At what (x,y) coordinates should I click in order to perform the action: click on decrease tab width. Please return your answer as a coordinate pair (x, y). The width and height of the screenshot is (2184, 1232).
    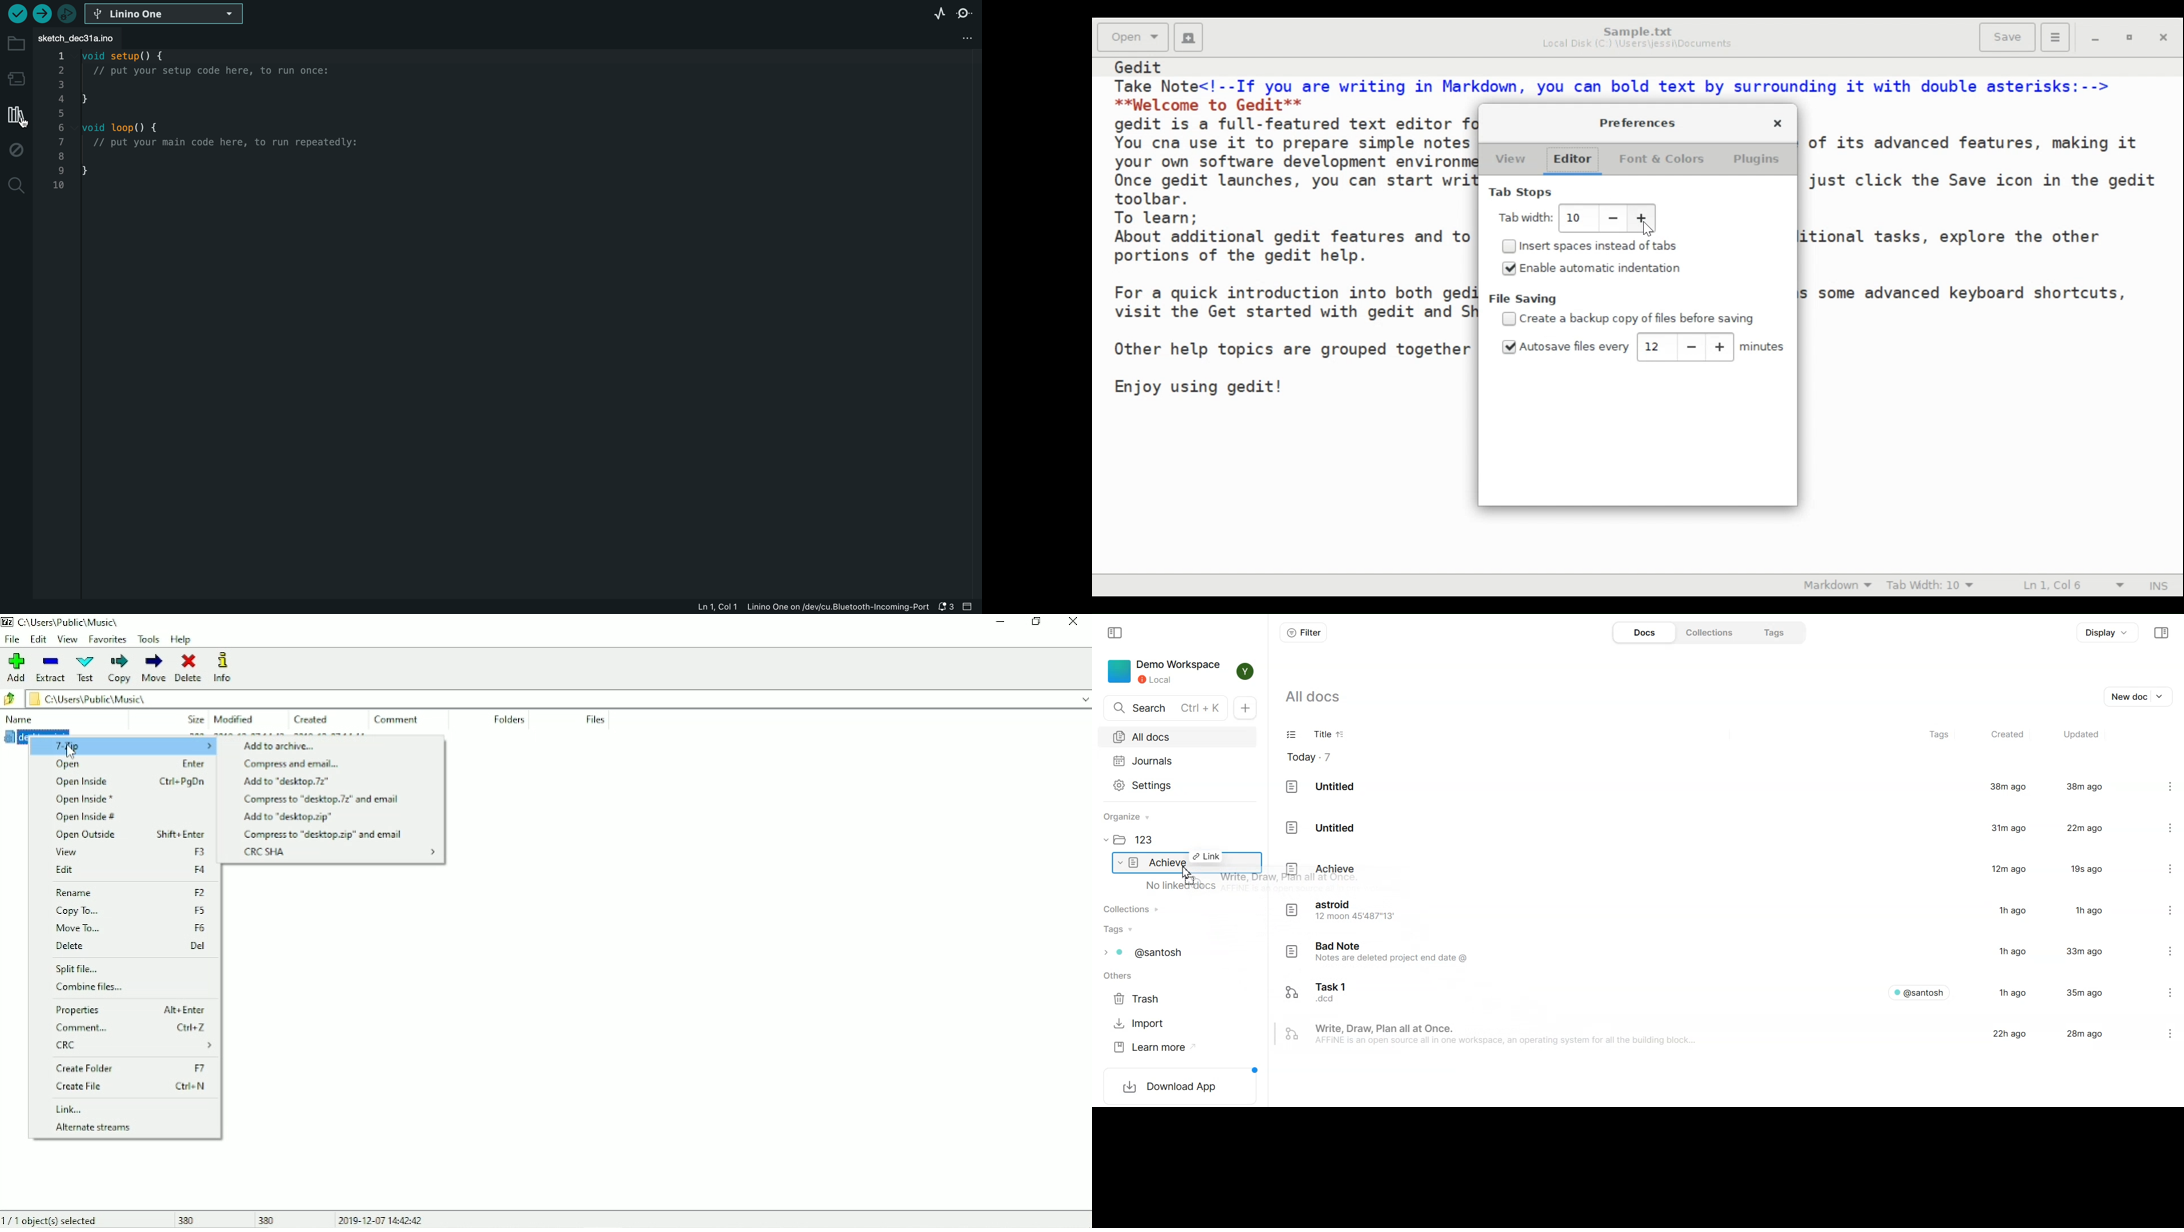
    Looking at the image, I should click on (1610, 219).